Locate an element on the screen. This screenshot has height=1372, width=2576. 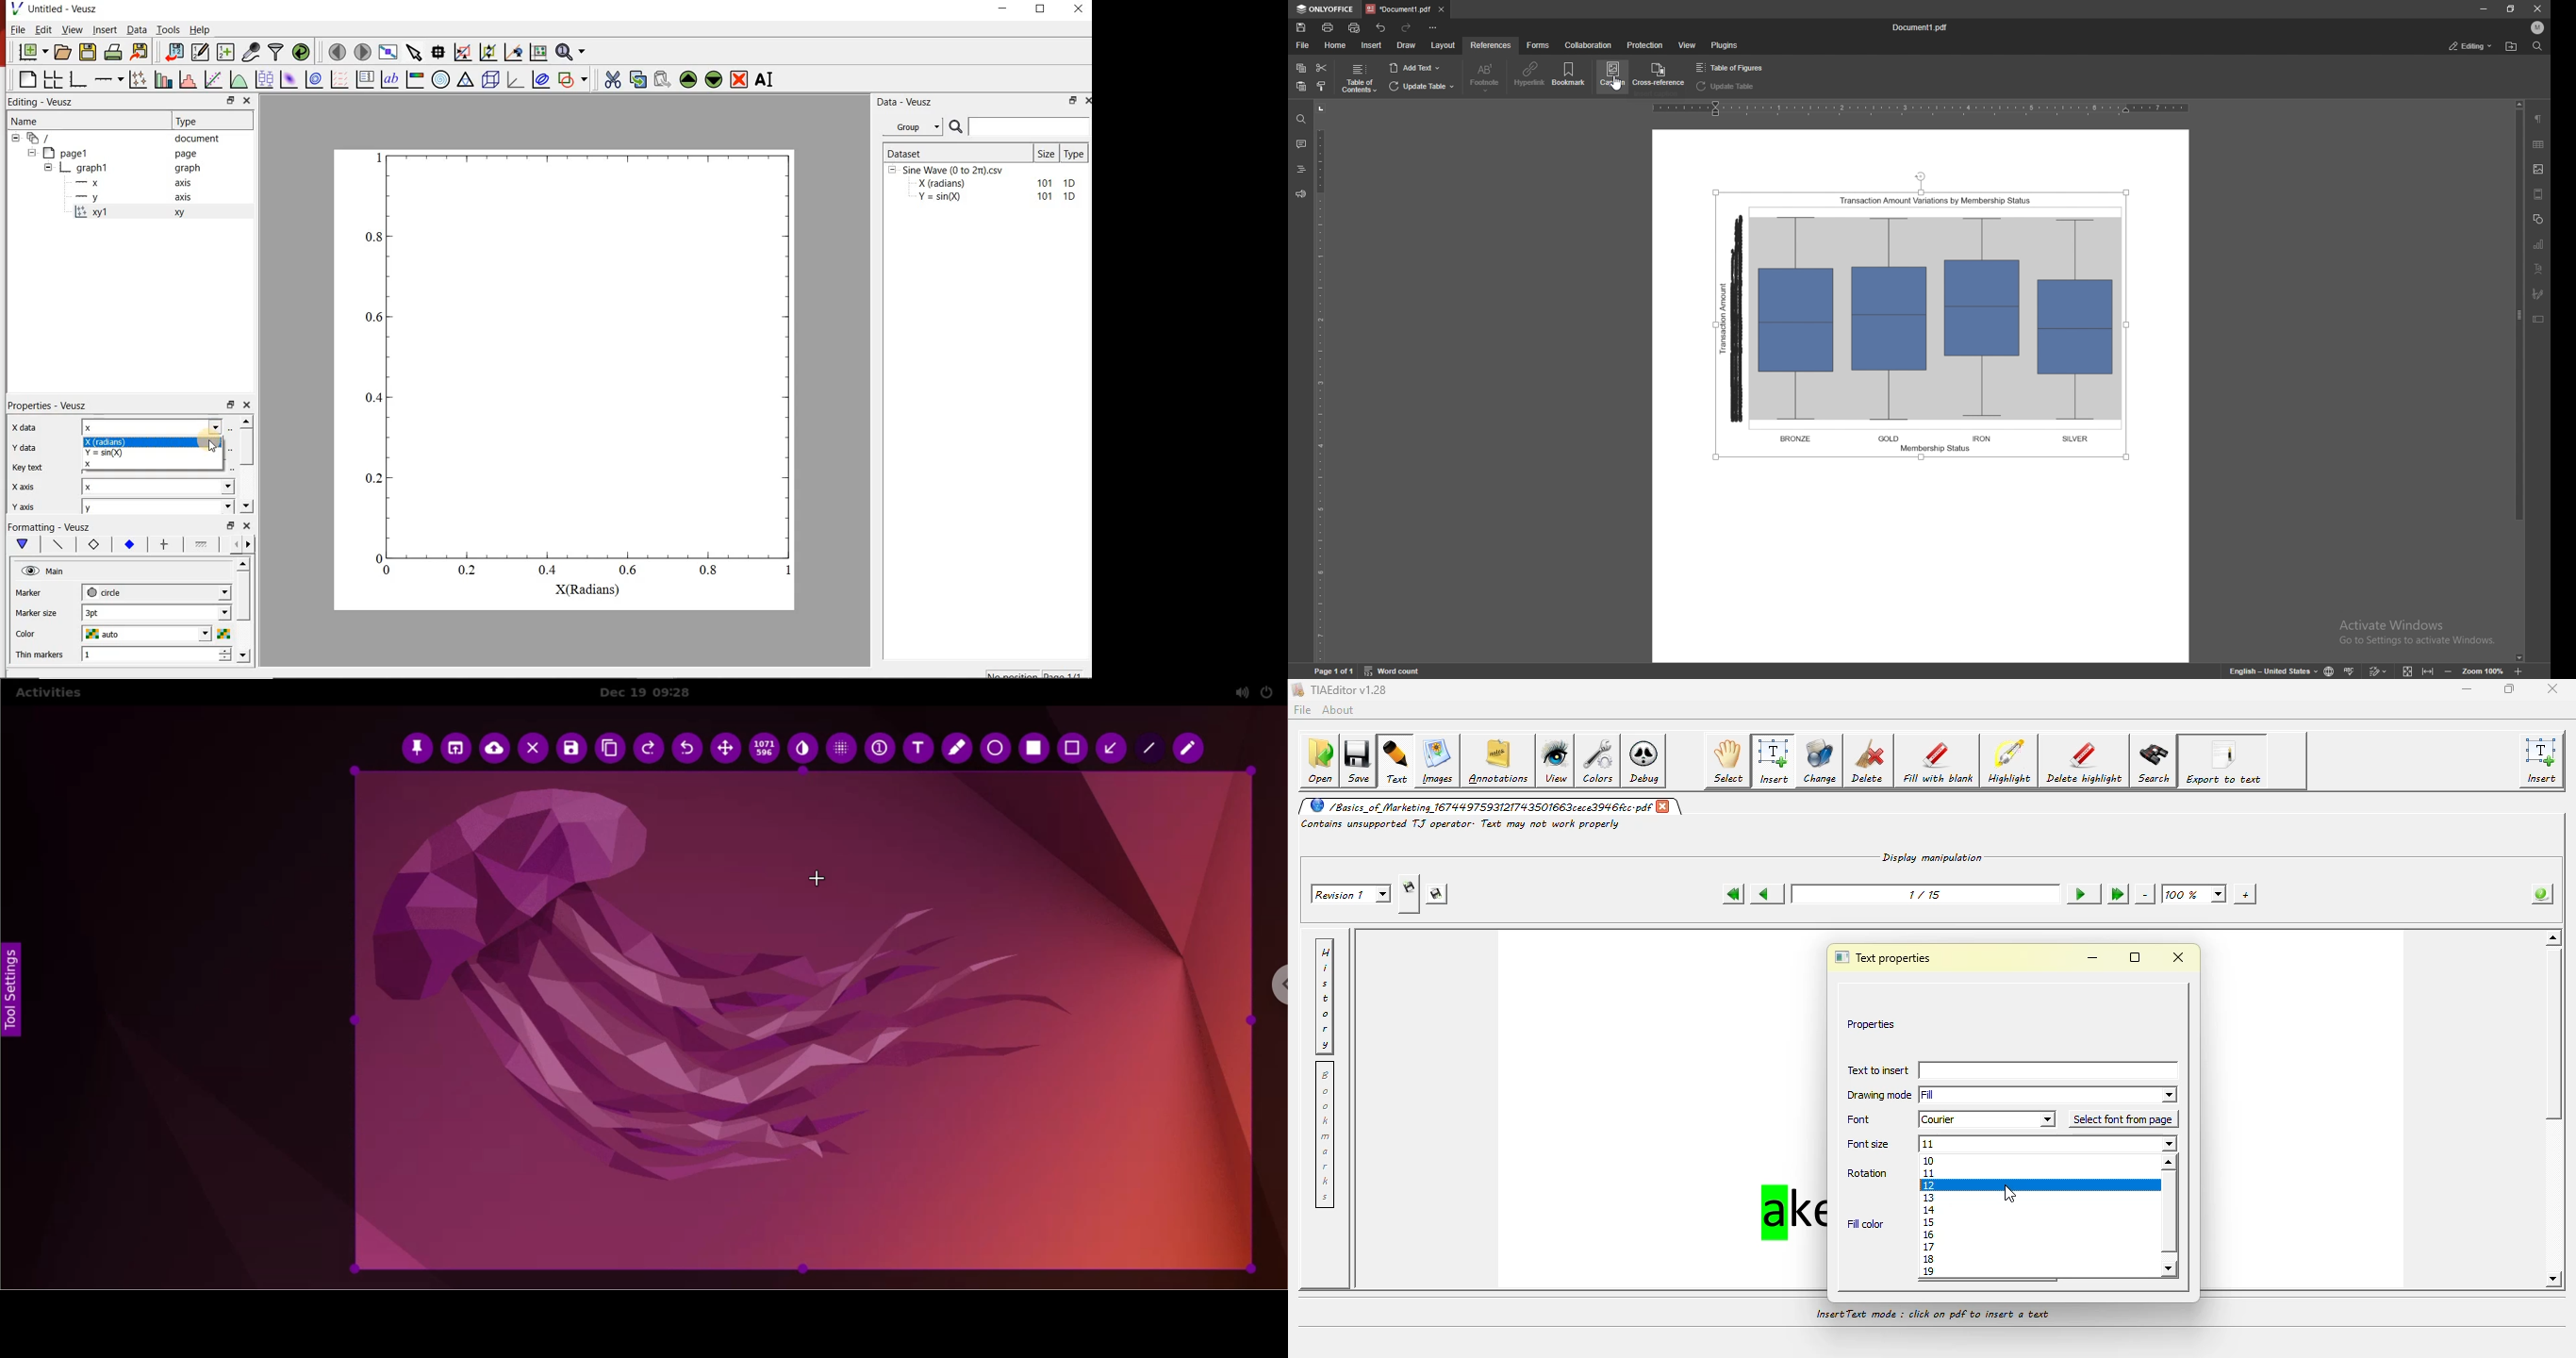
image is located at coordinates (1438, 760).